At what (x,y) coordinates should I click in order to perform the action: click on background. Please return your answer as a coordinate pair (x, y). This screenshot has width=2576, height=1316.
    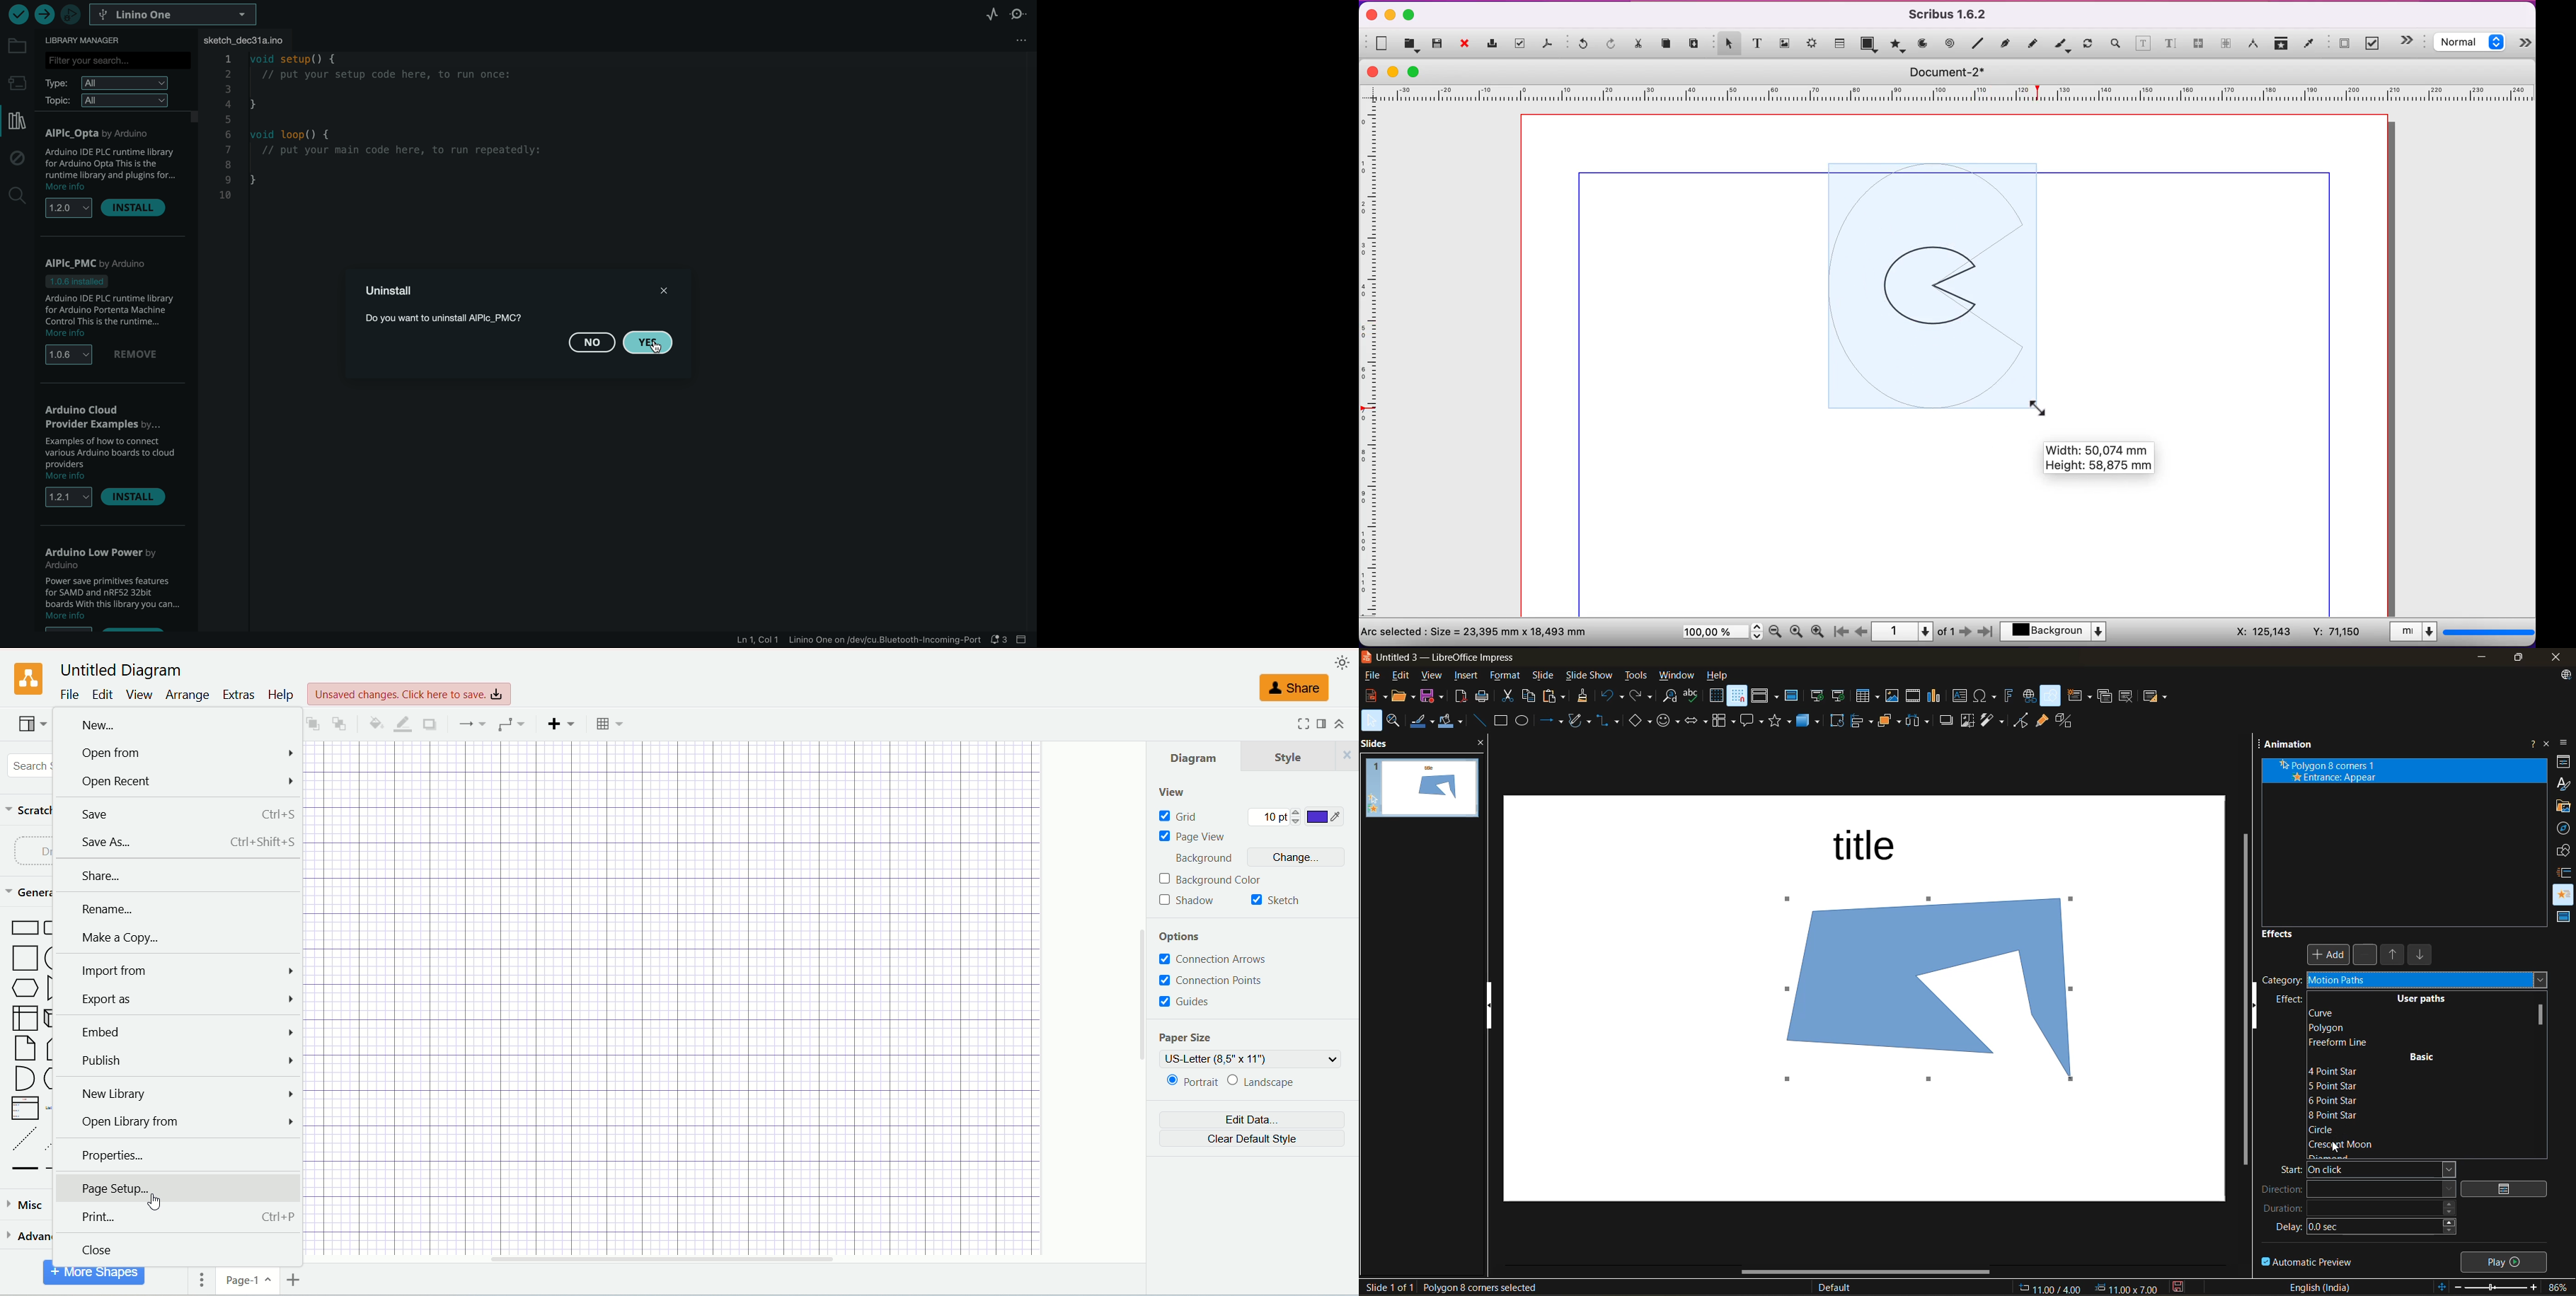
    Looking at the image, I should click on (2059, 633).